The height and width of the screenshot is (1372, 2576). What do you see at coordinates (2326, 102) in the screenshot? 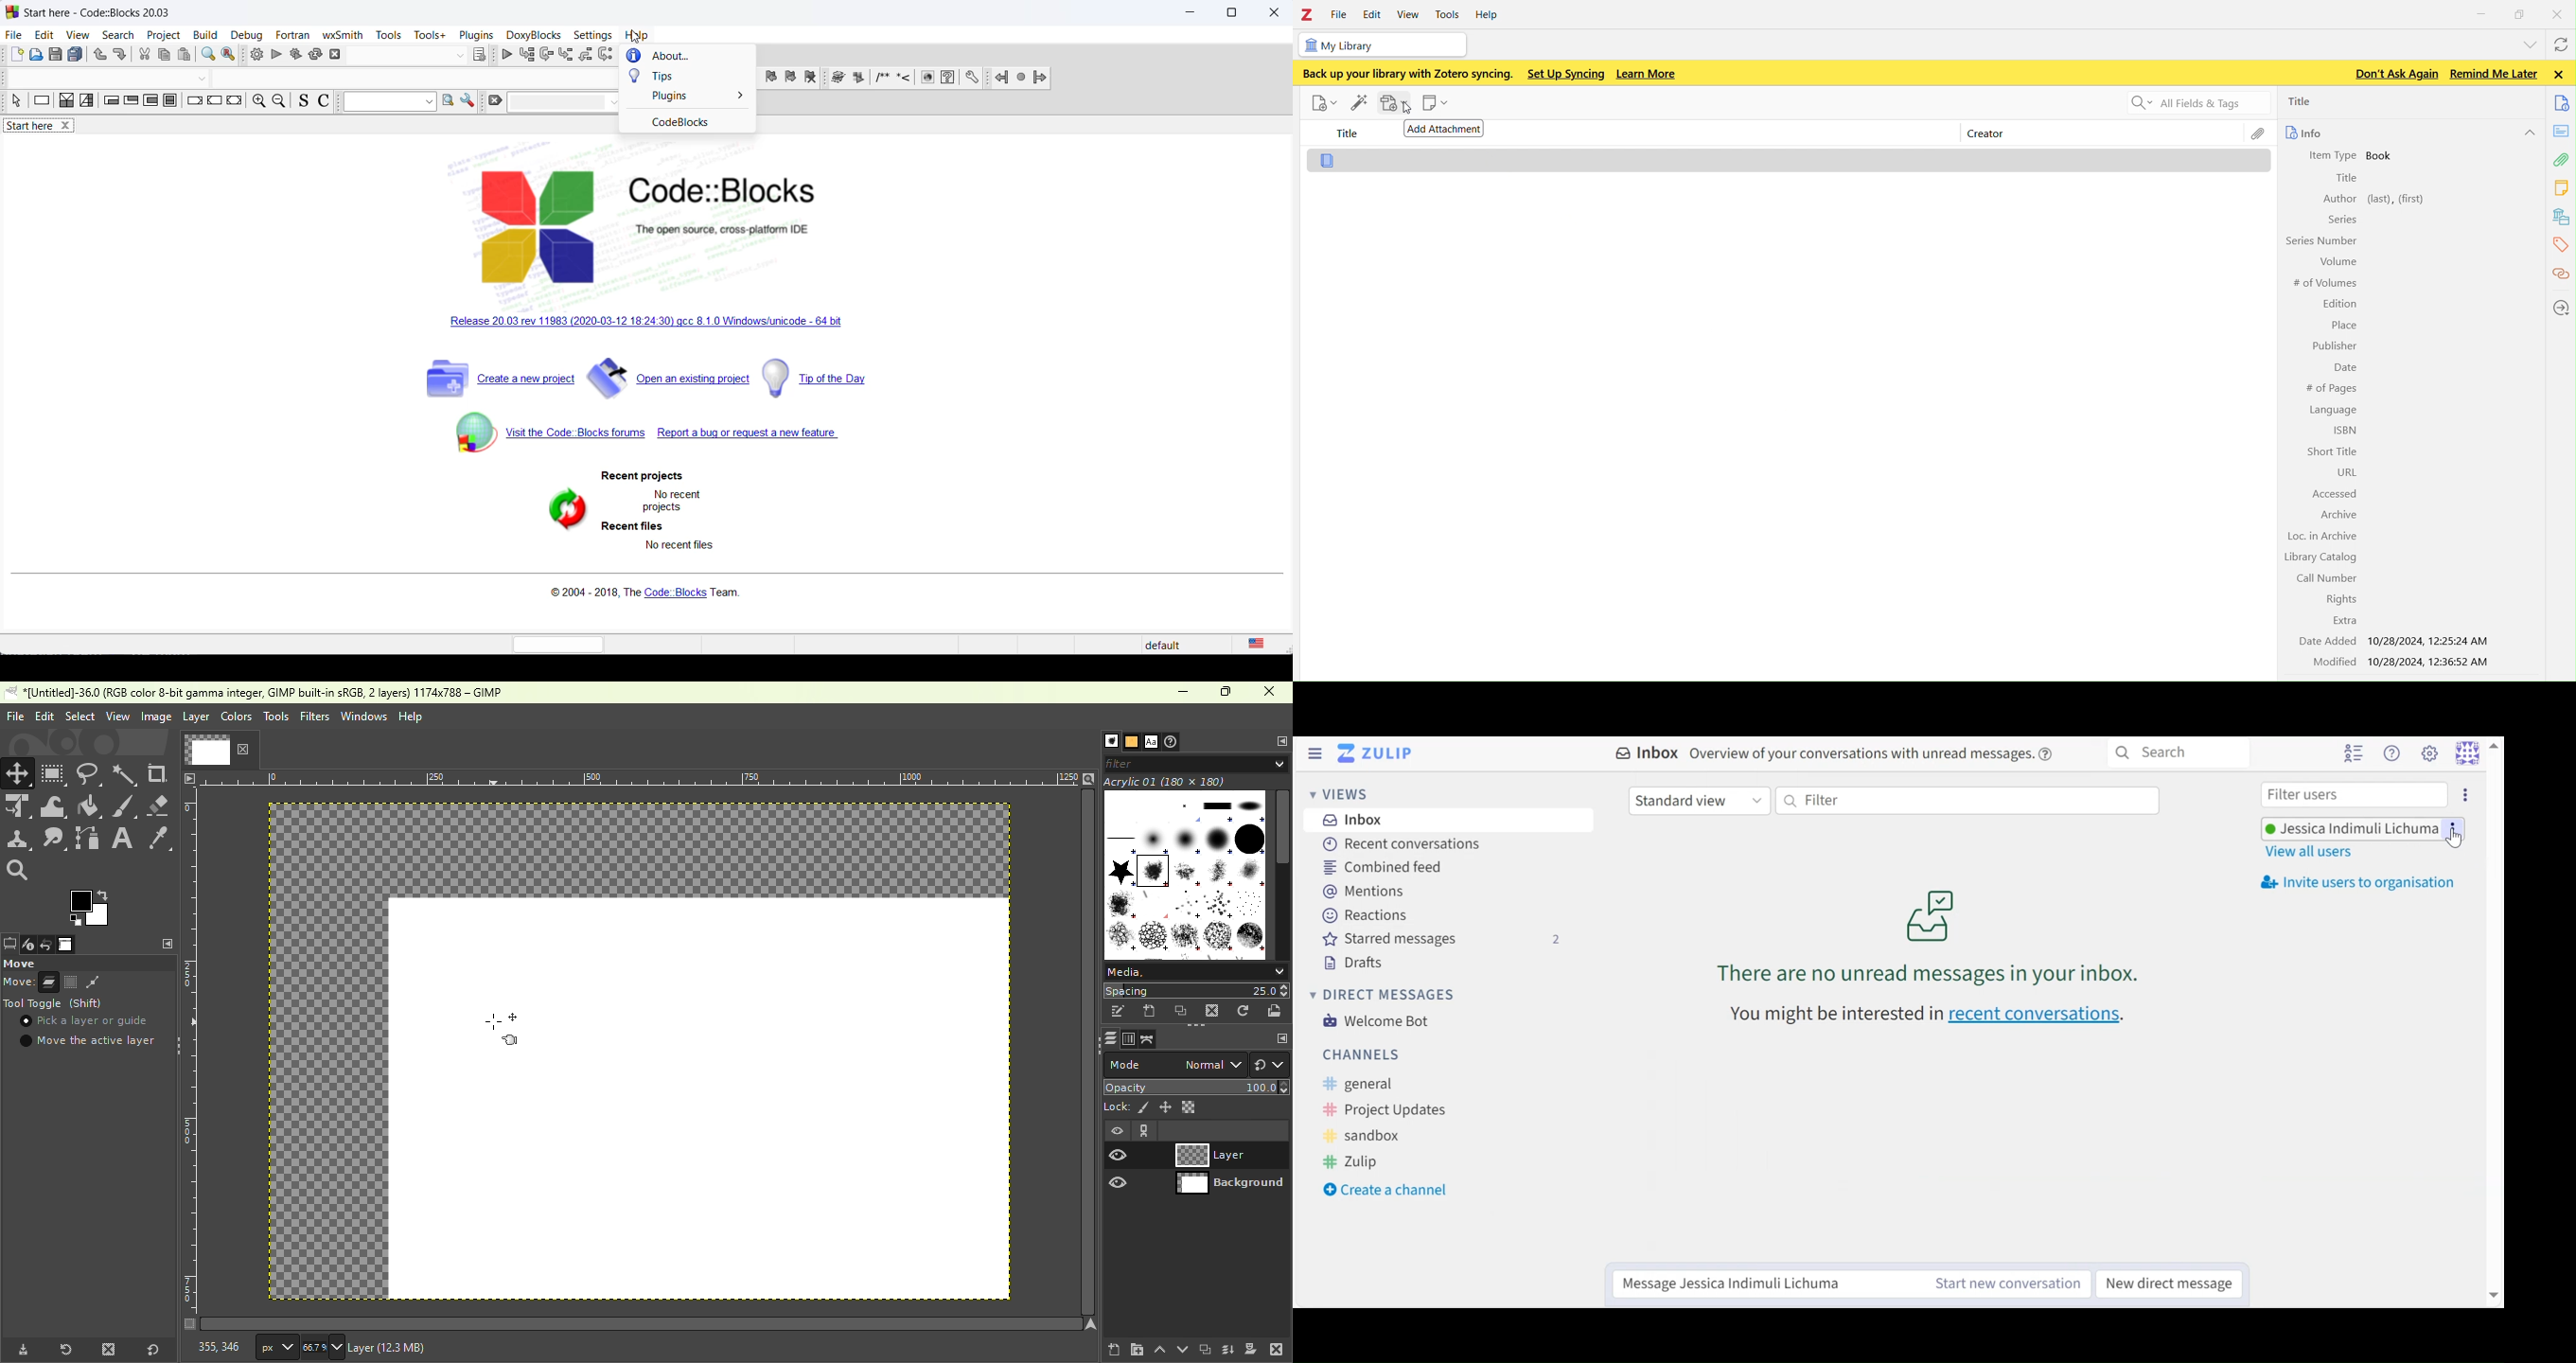
I see `title` at bounding box center [2326, 102].